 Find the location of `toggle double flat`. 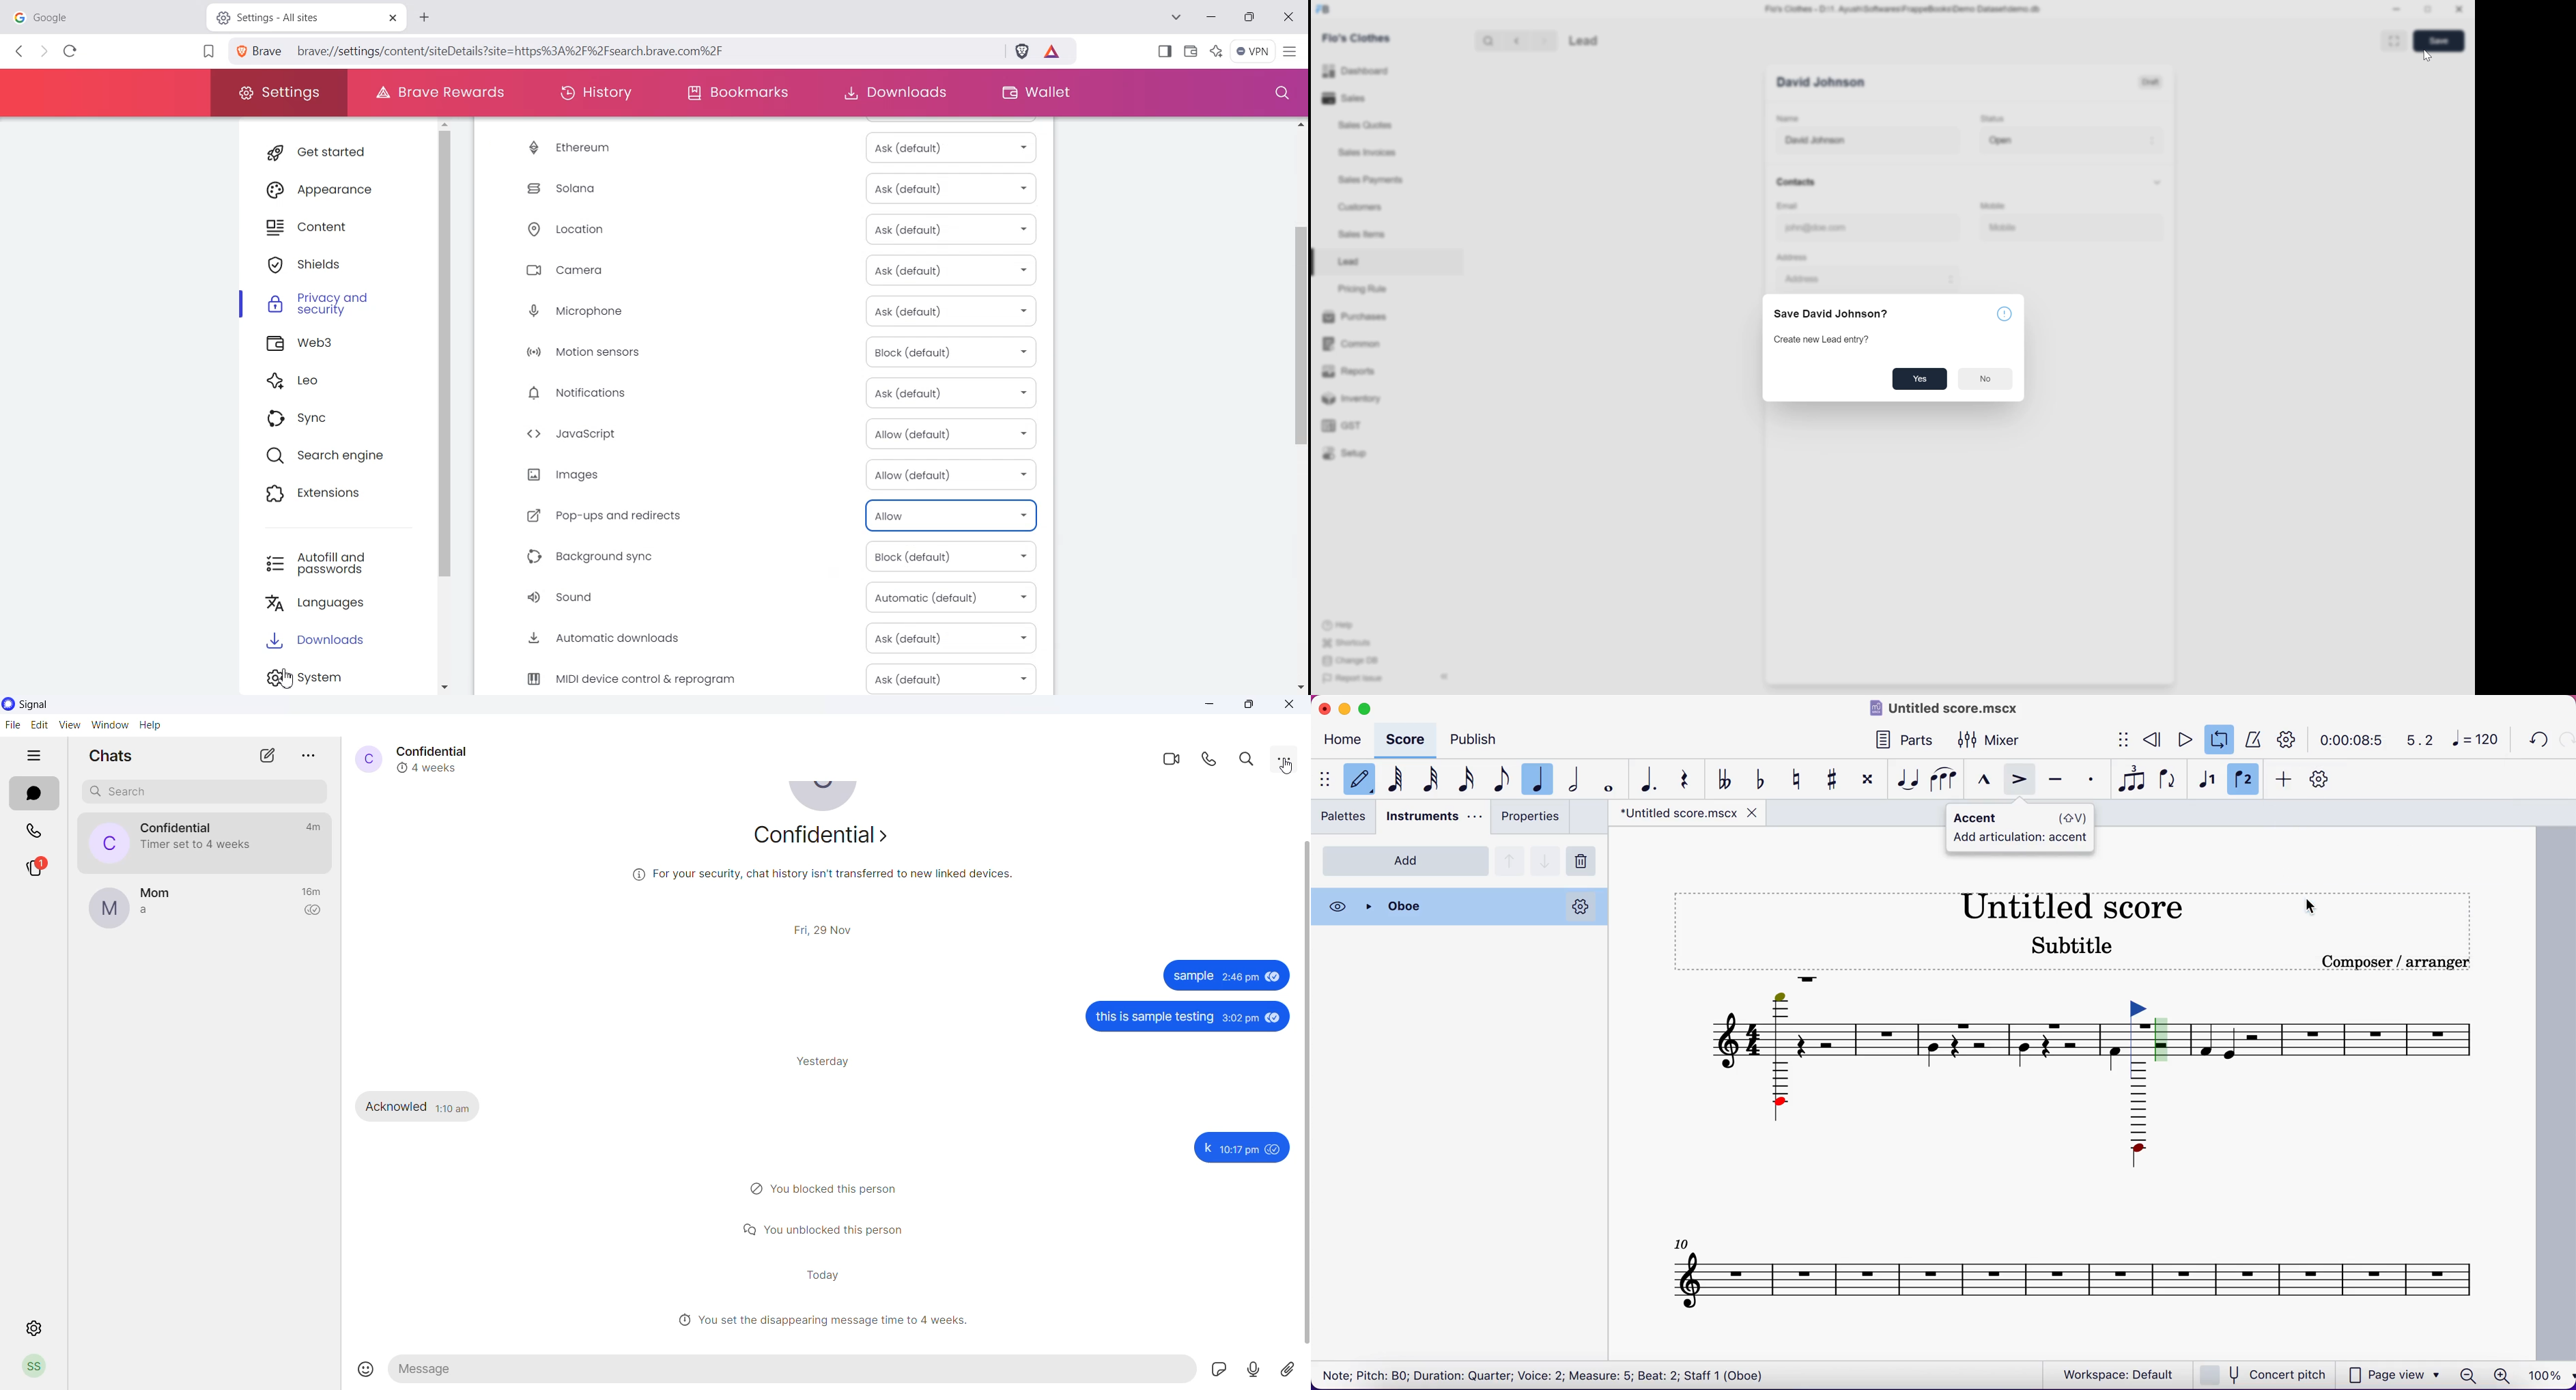

toggle double flat is located at coordinates (1725, 779).